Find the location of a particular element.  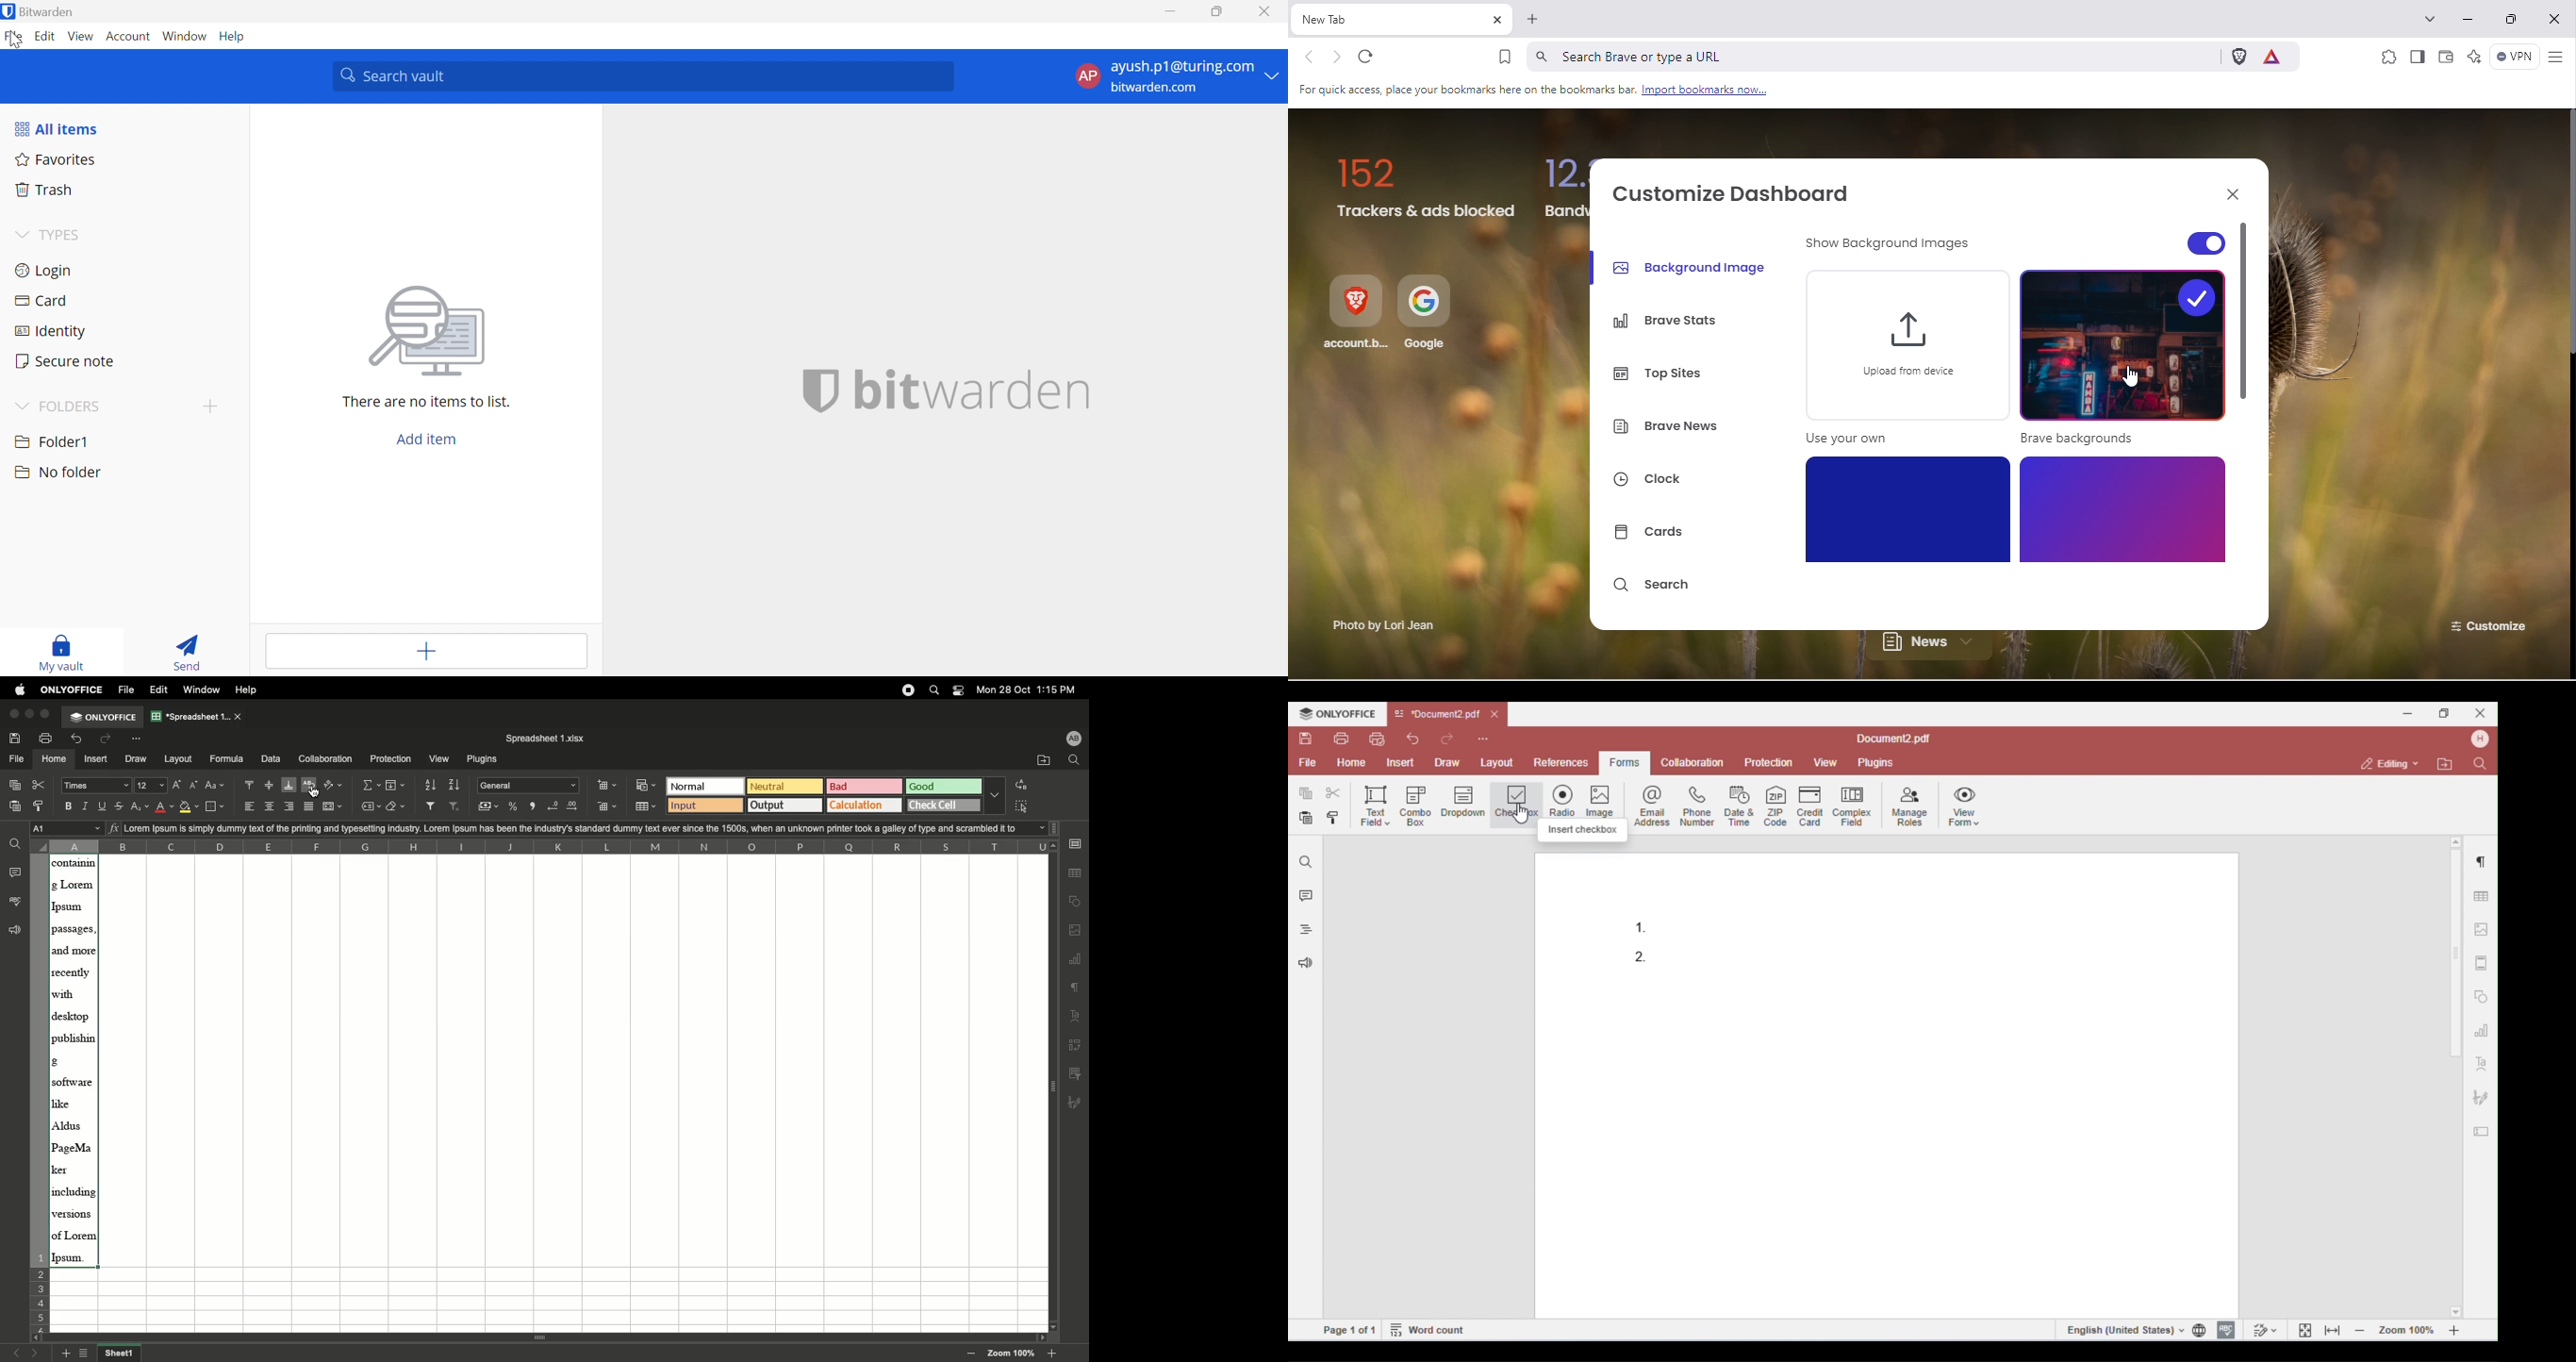

Justified is located at coordinates (312, 806).